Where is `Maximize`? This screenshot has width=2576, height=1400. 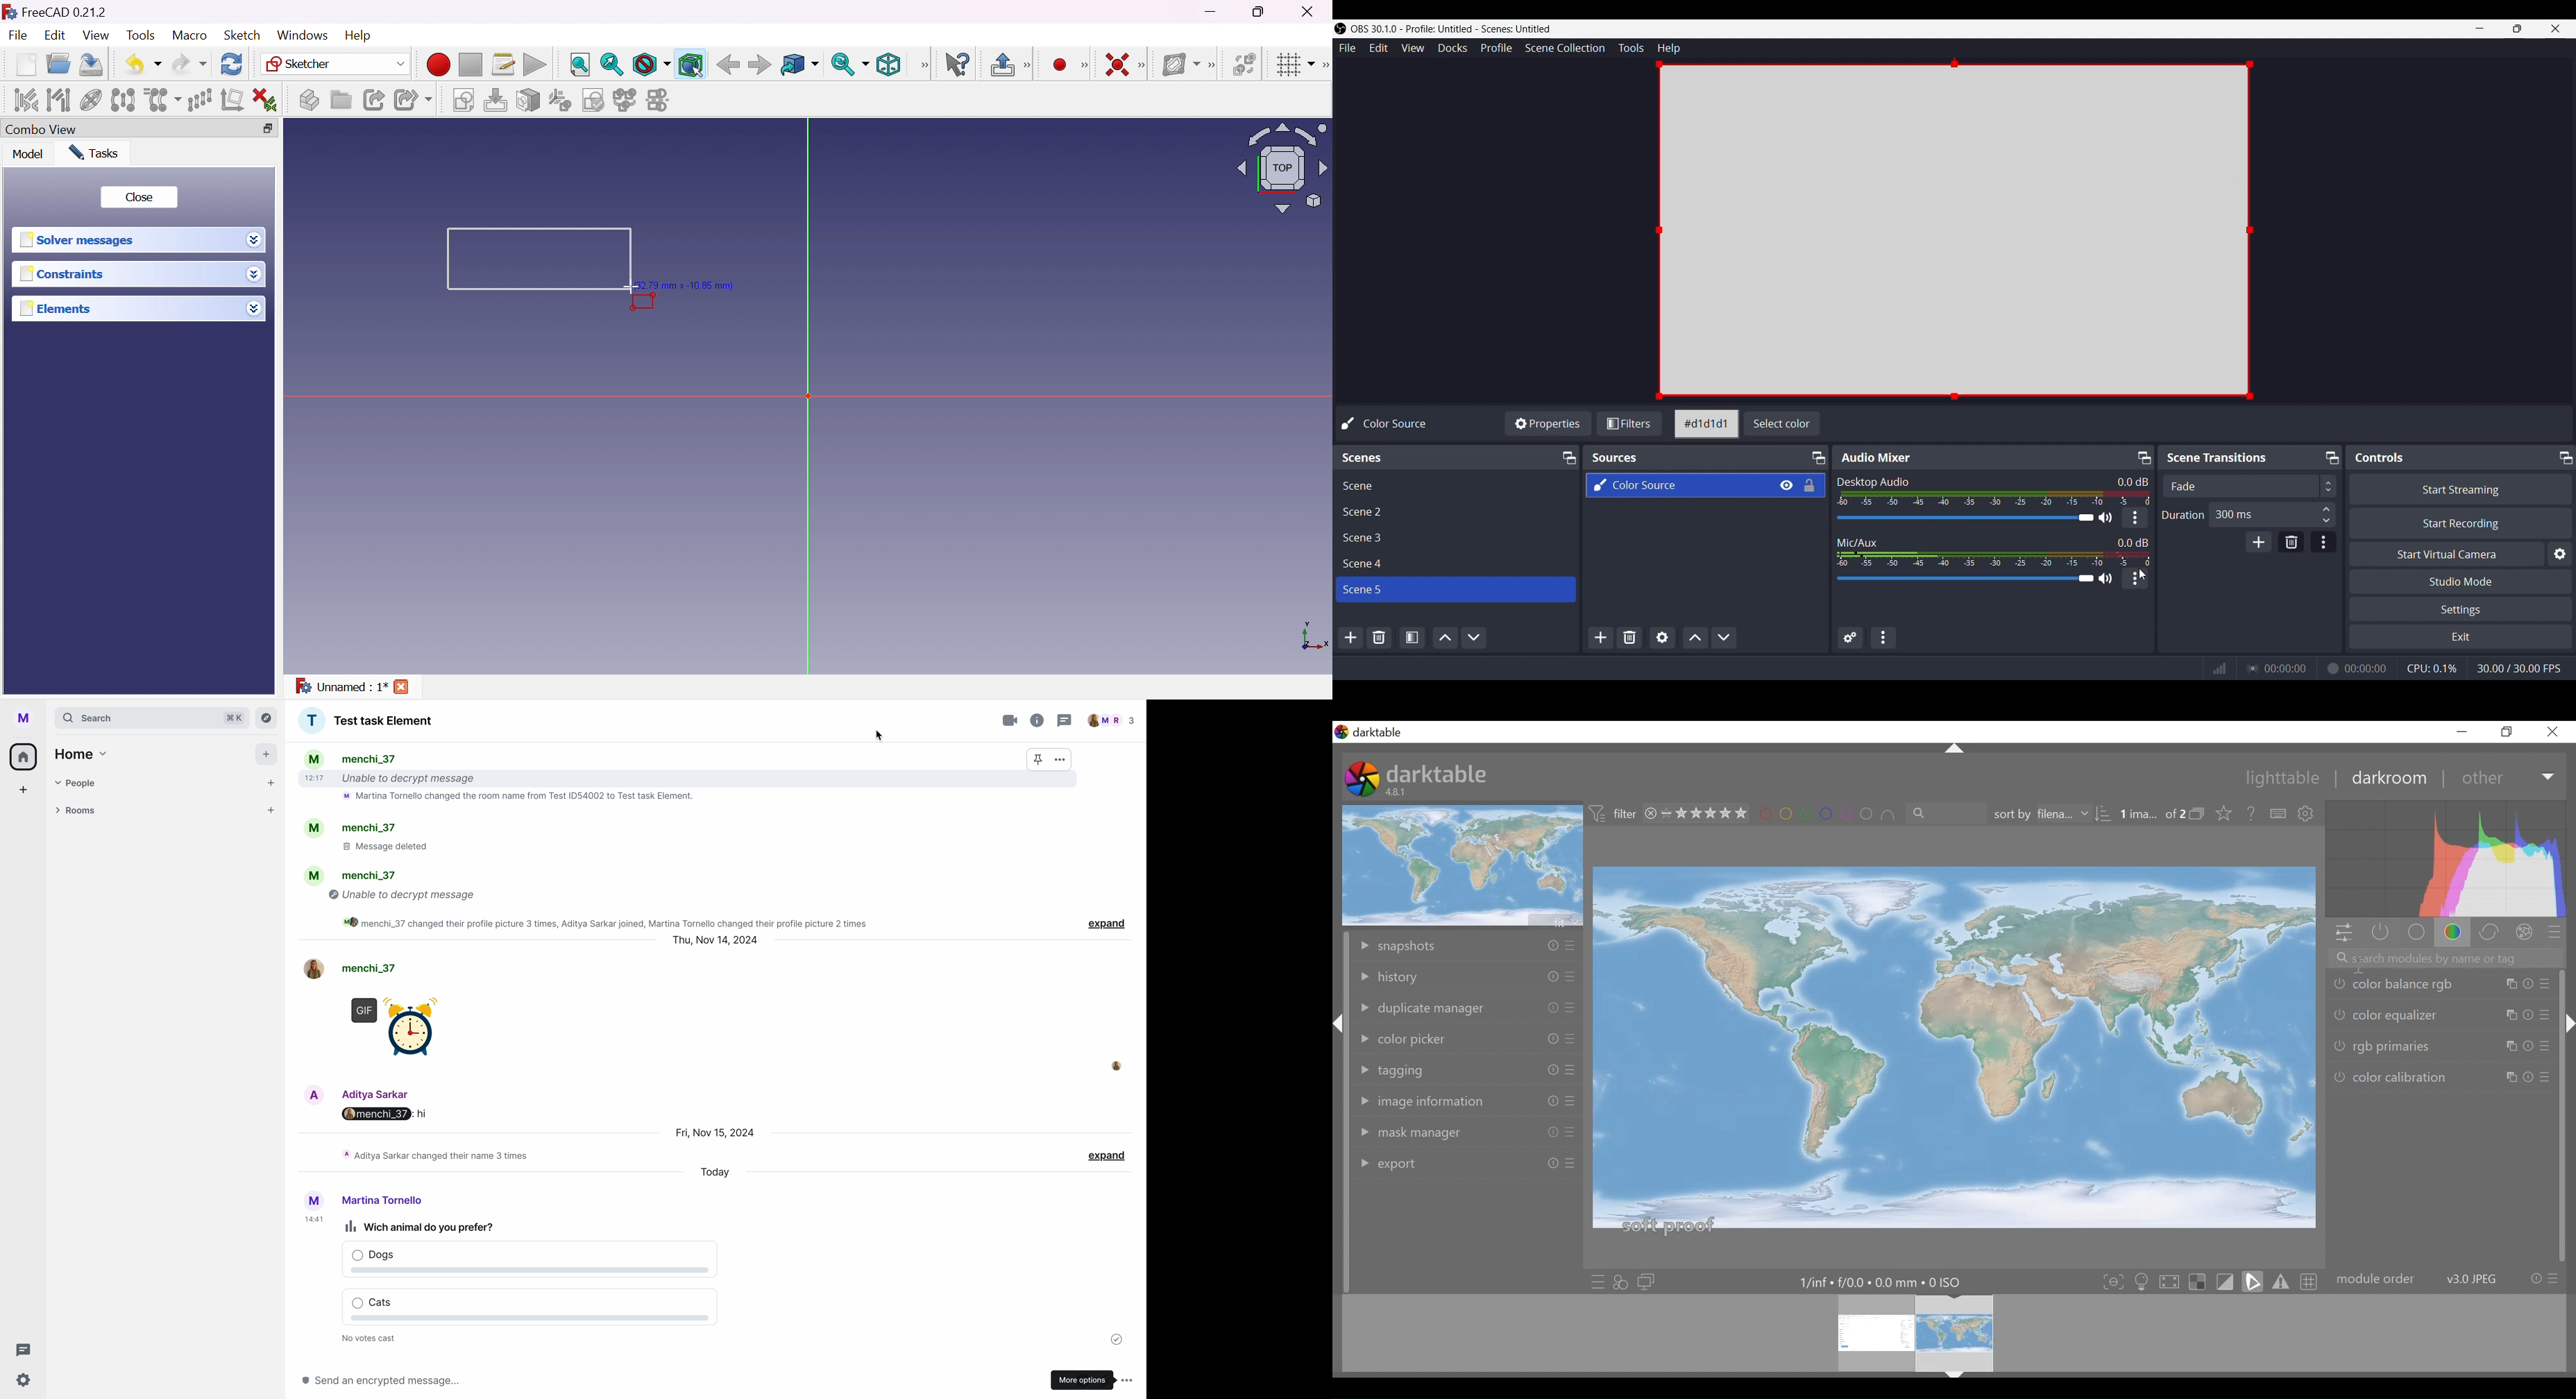 Maximize is located at coordinates (2516, 29).